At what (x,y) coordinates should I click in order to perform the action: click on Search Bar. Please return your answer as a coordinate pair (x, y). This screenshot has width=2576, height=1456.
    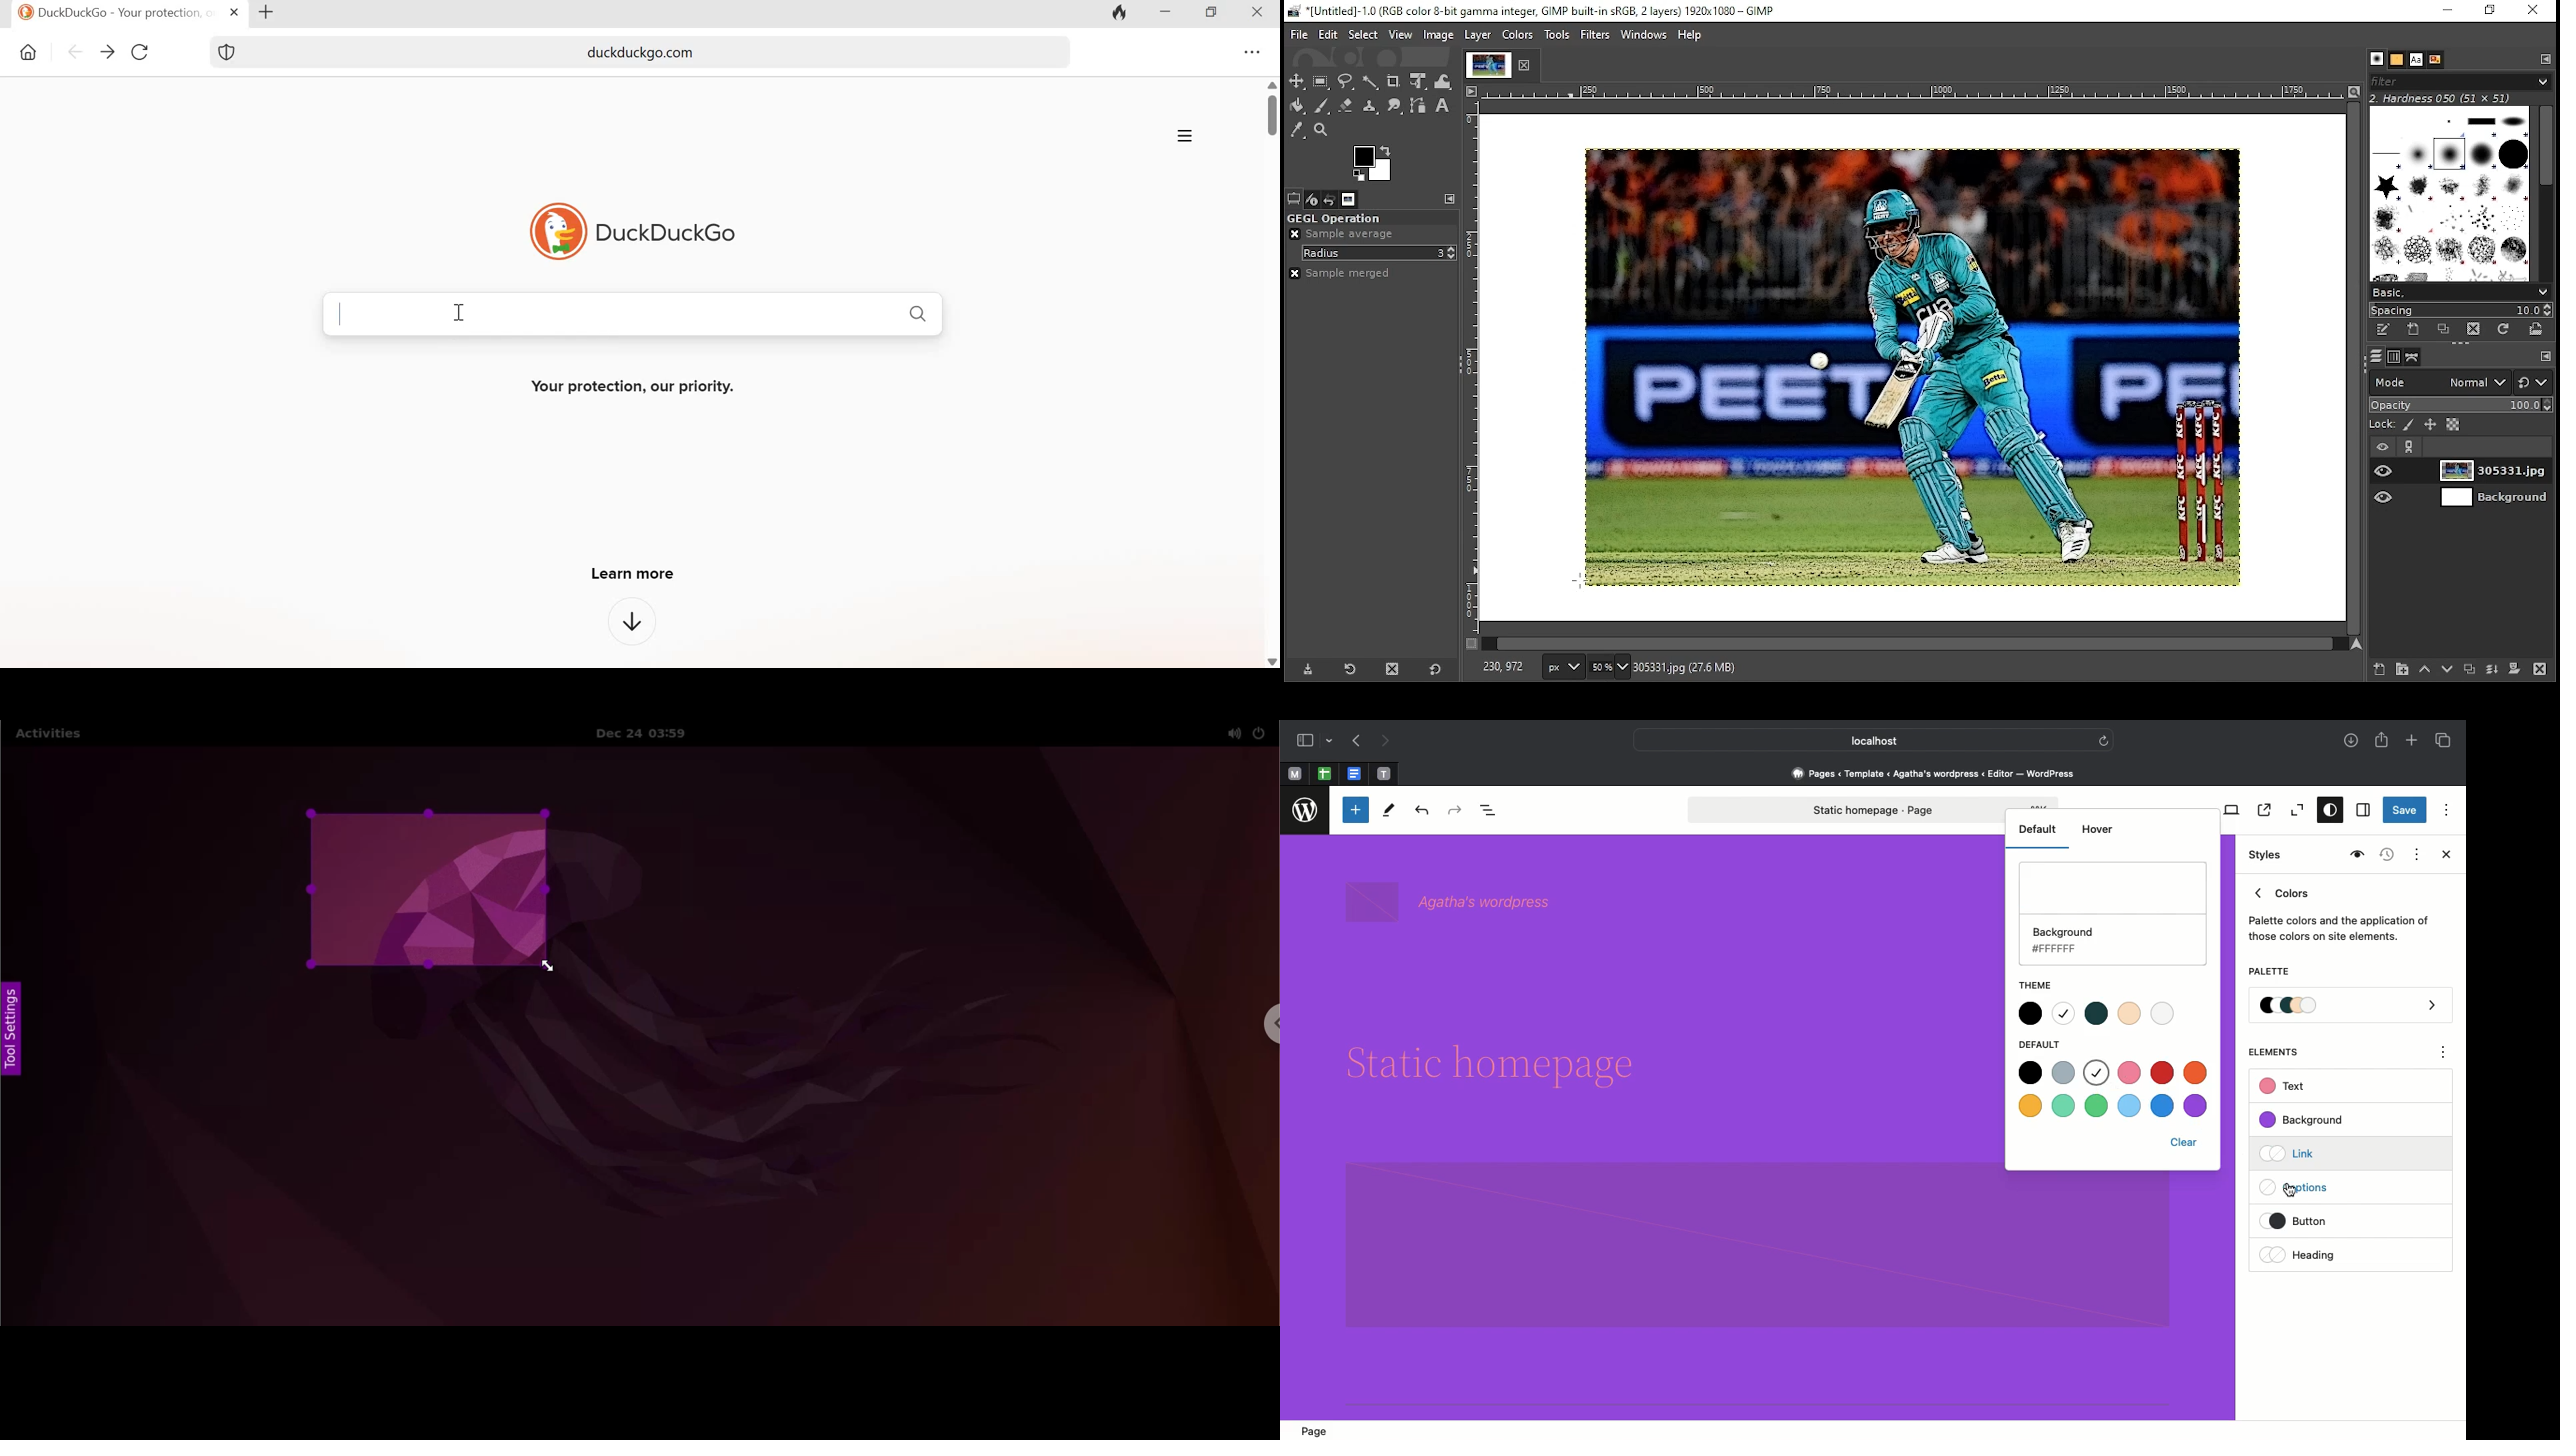
    Looking at the image, I should click on (635, 314).